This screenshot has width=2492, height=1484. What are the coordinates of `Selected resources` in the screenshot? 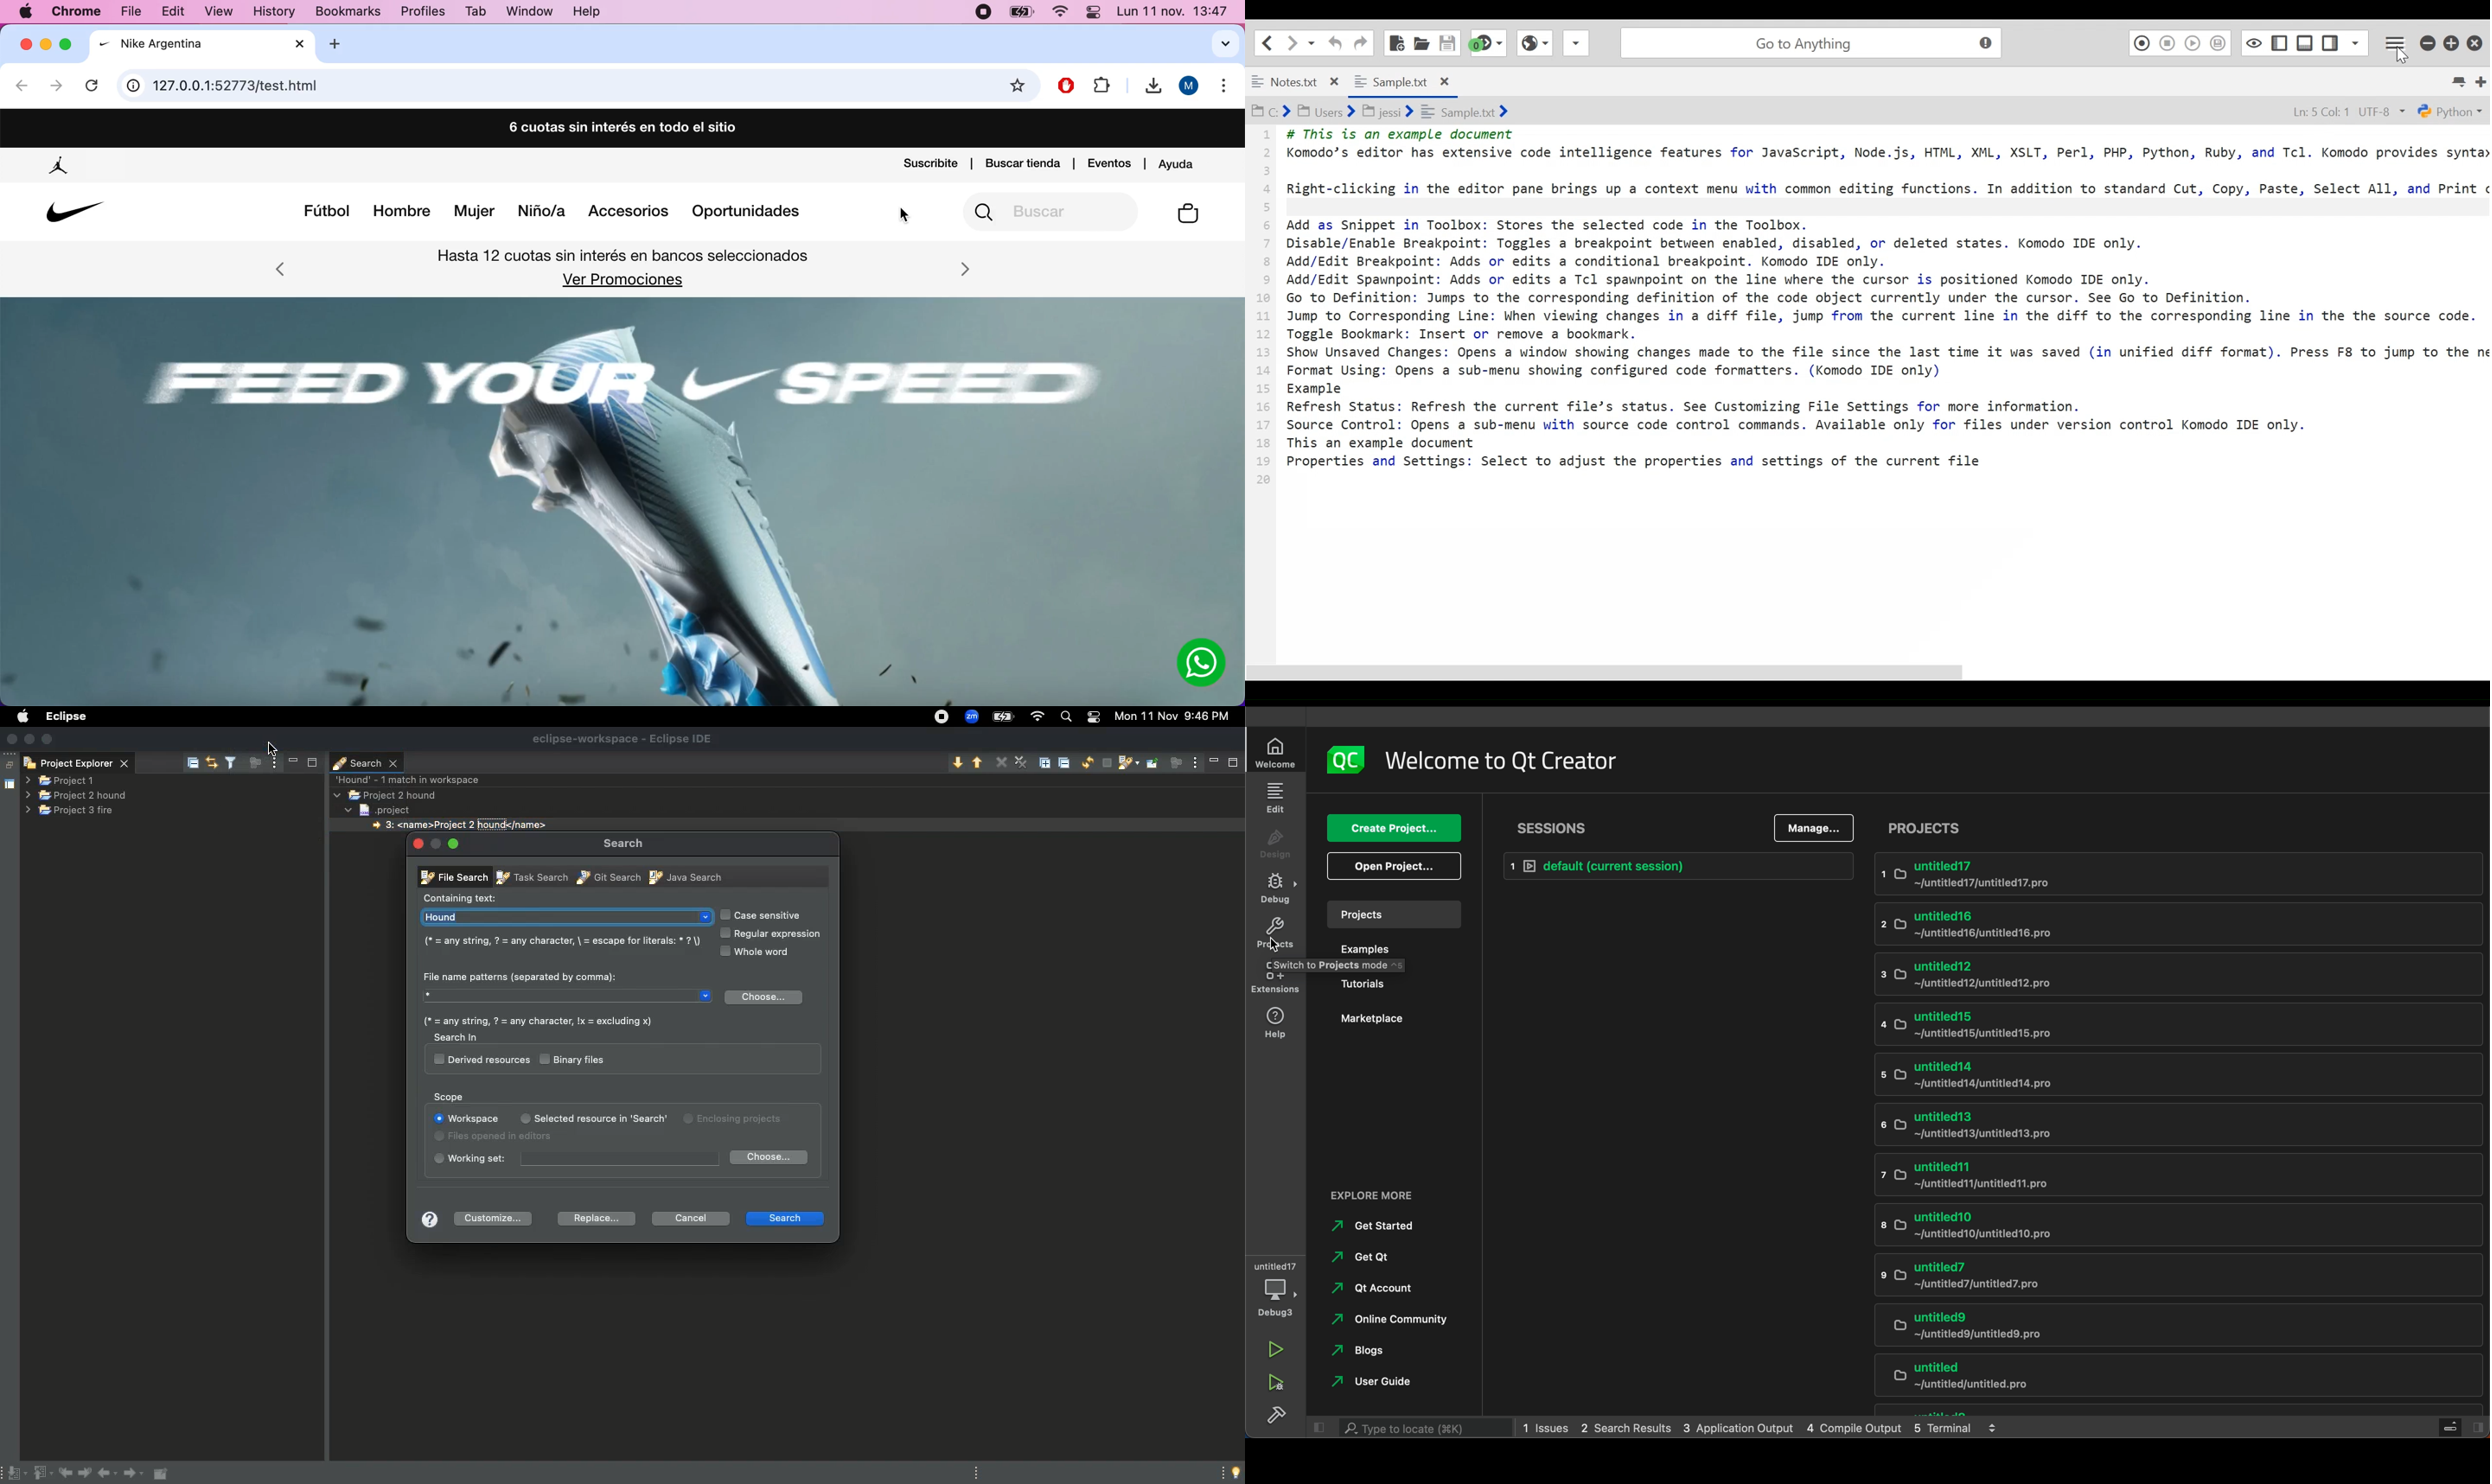 It's located at (573, 1118).